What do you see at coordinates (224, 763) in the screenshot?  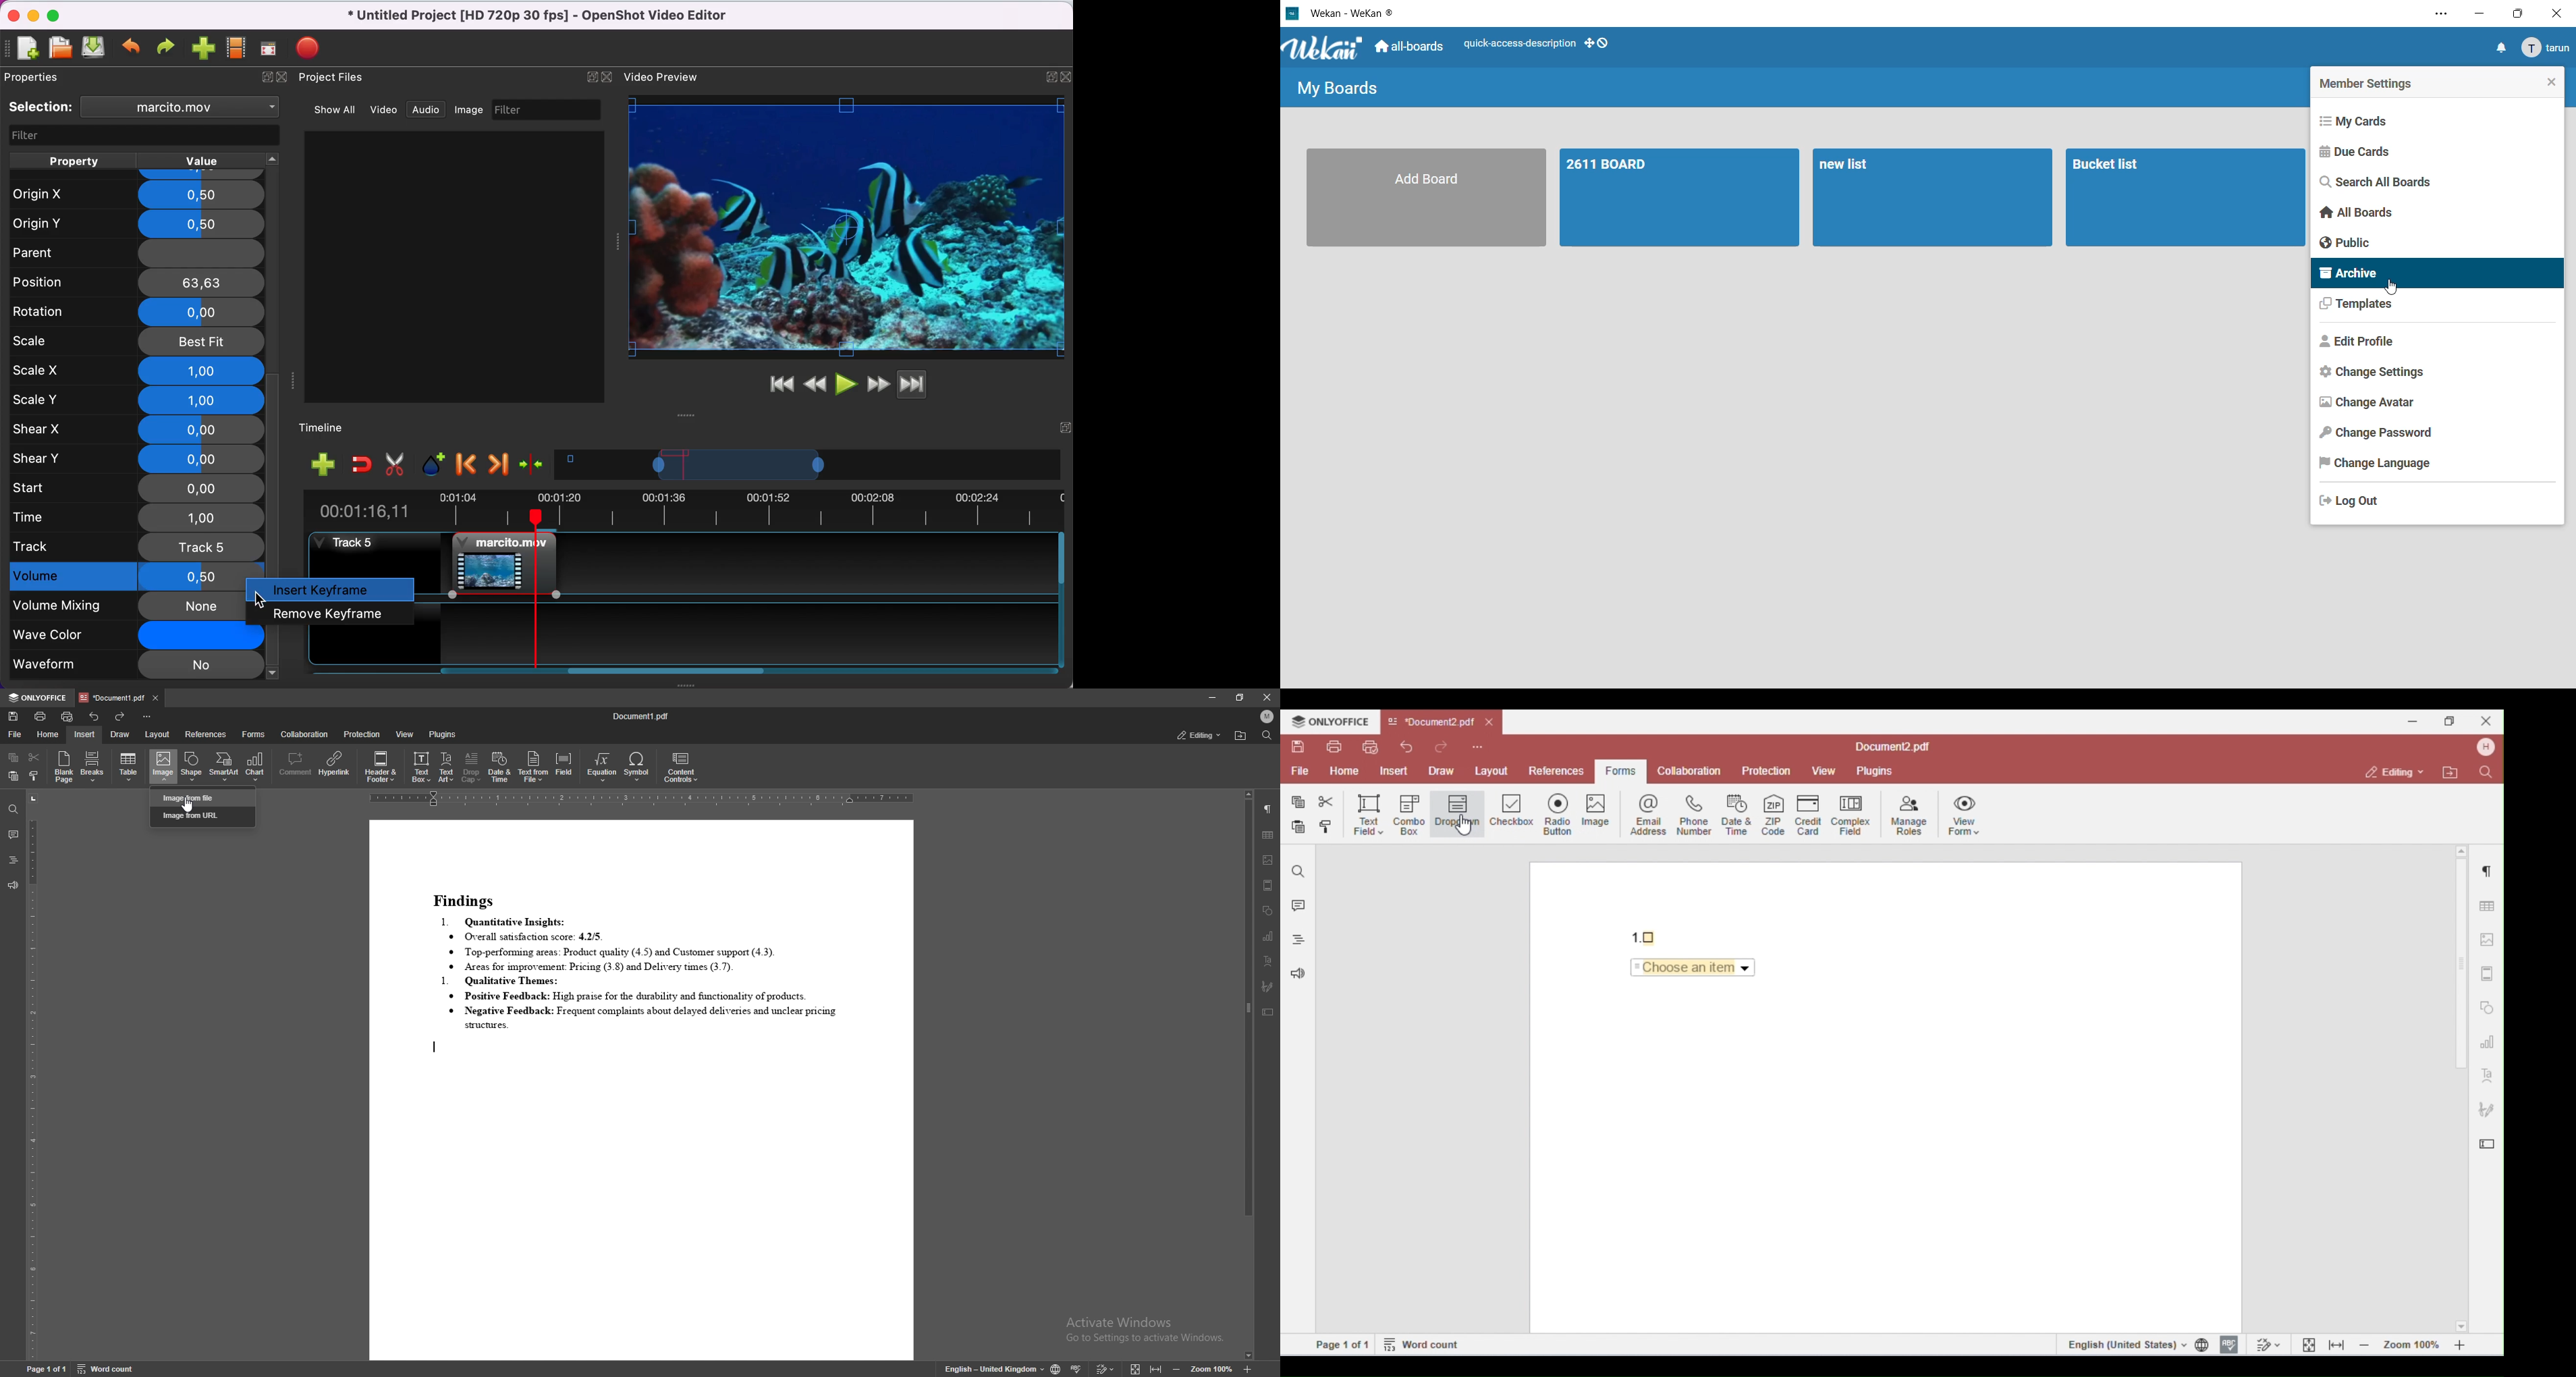 I see `smart art` at bounding box center [224, 763].